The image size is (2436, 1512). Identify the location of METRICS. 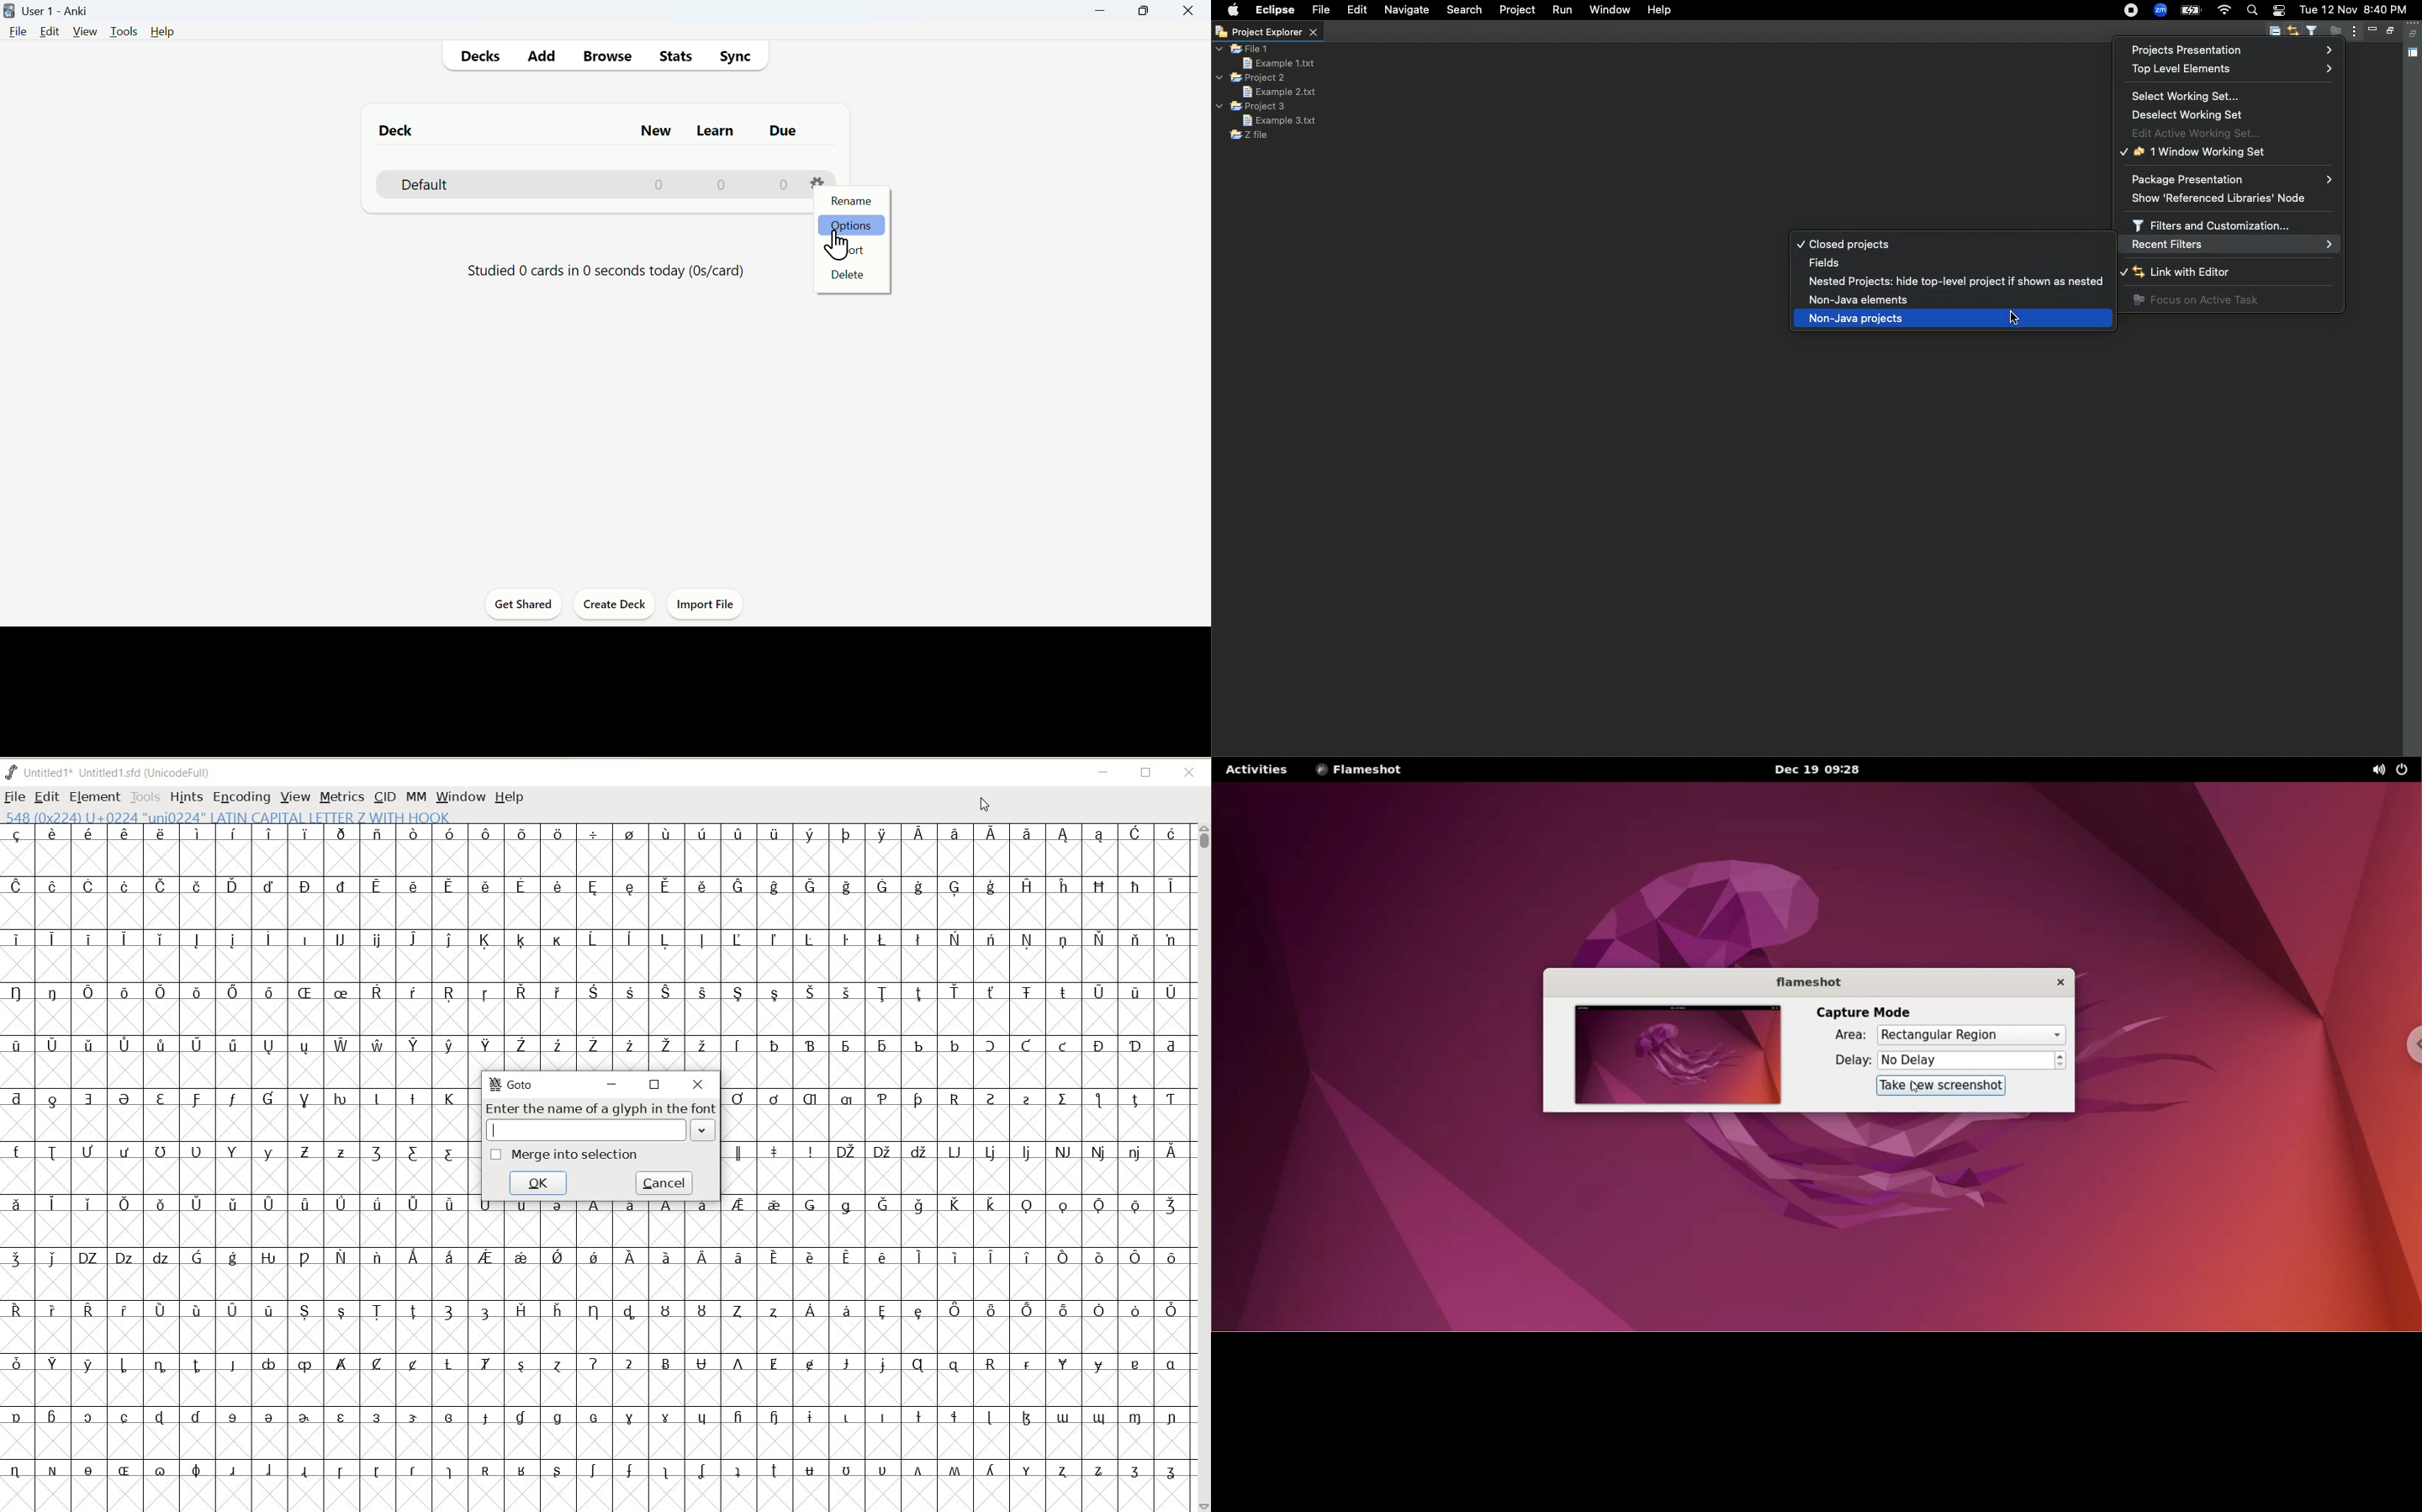
(341, 797).